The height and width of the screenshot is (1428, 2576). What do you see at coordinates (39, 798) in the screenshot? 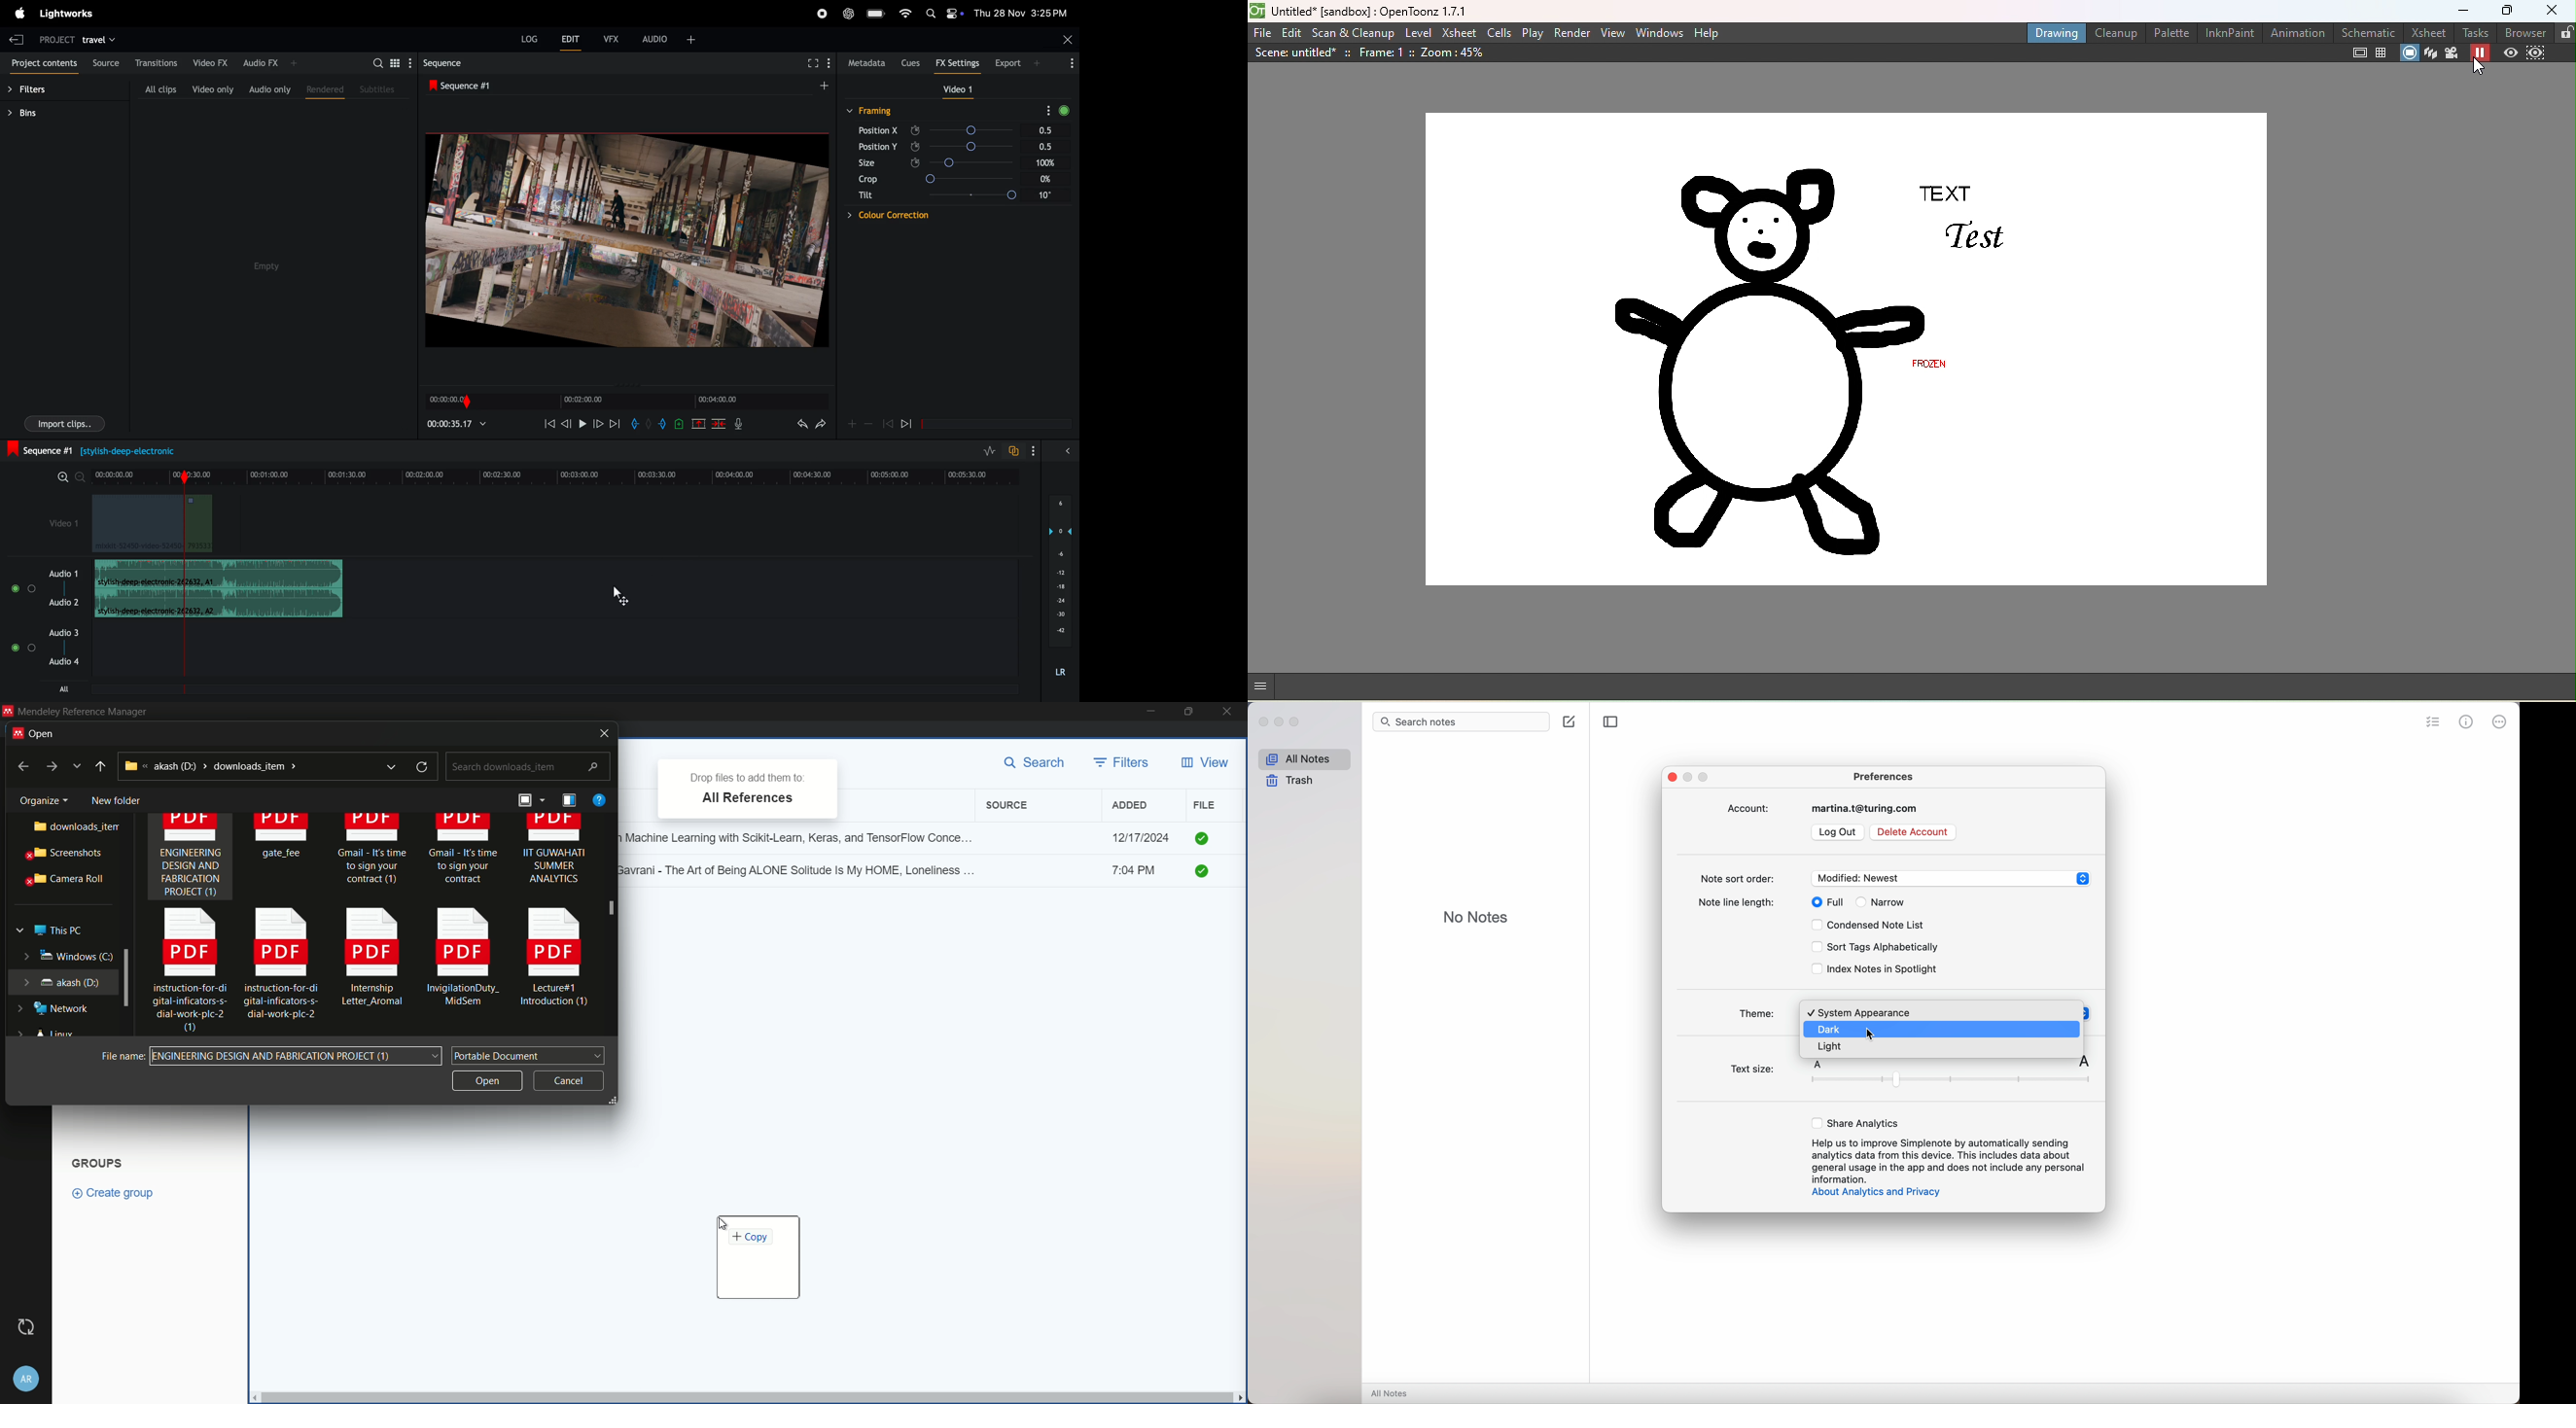
I see `Organize` at bounding box center [39, 798].